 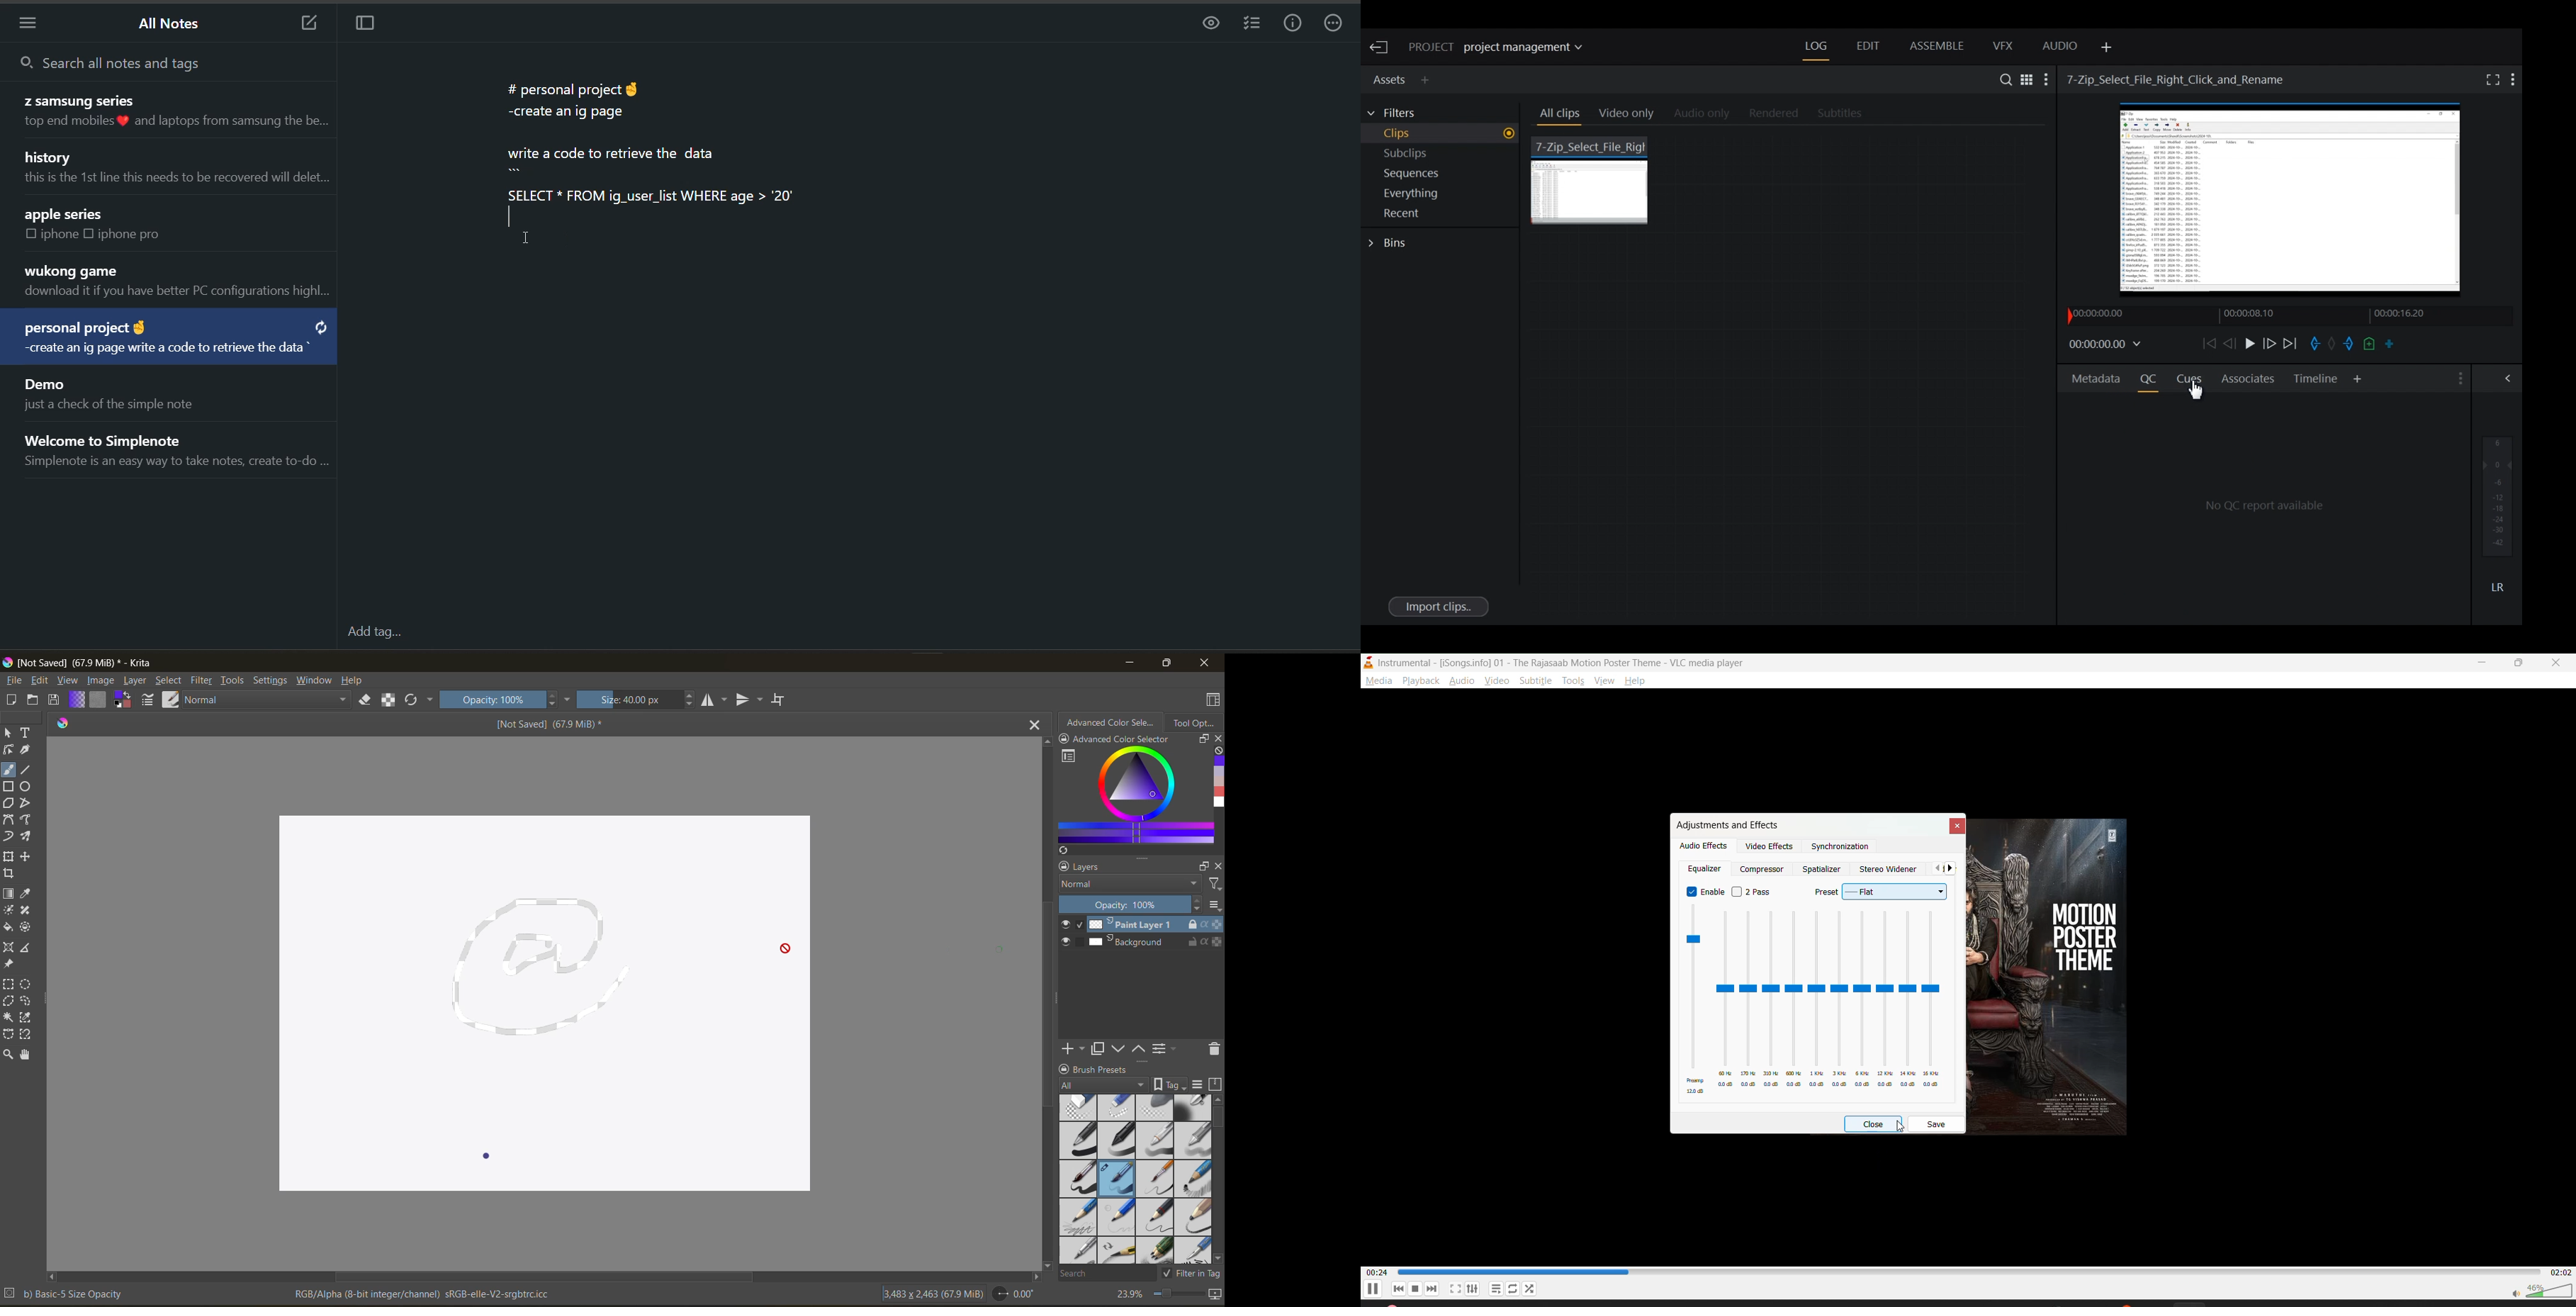 I want to click on Search in assets and Bins, so click(x=2003, y=79).